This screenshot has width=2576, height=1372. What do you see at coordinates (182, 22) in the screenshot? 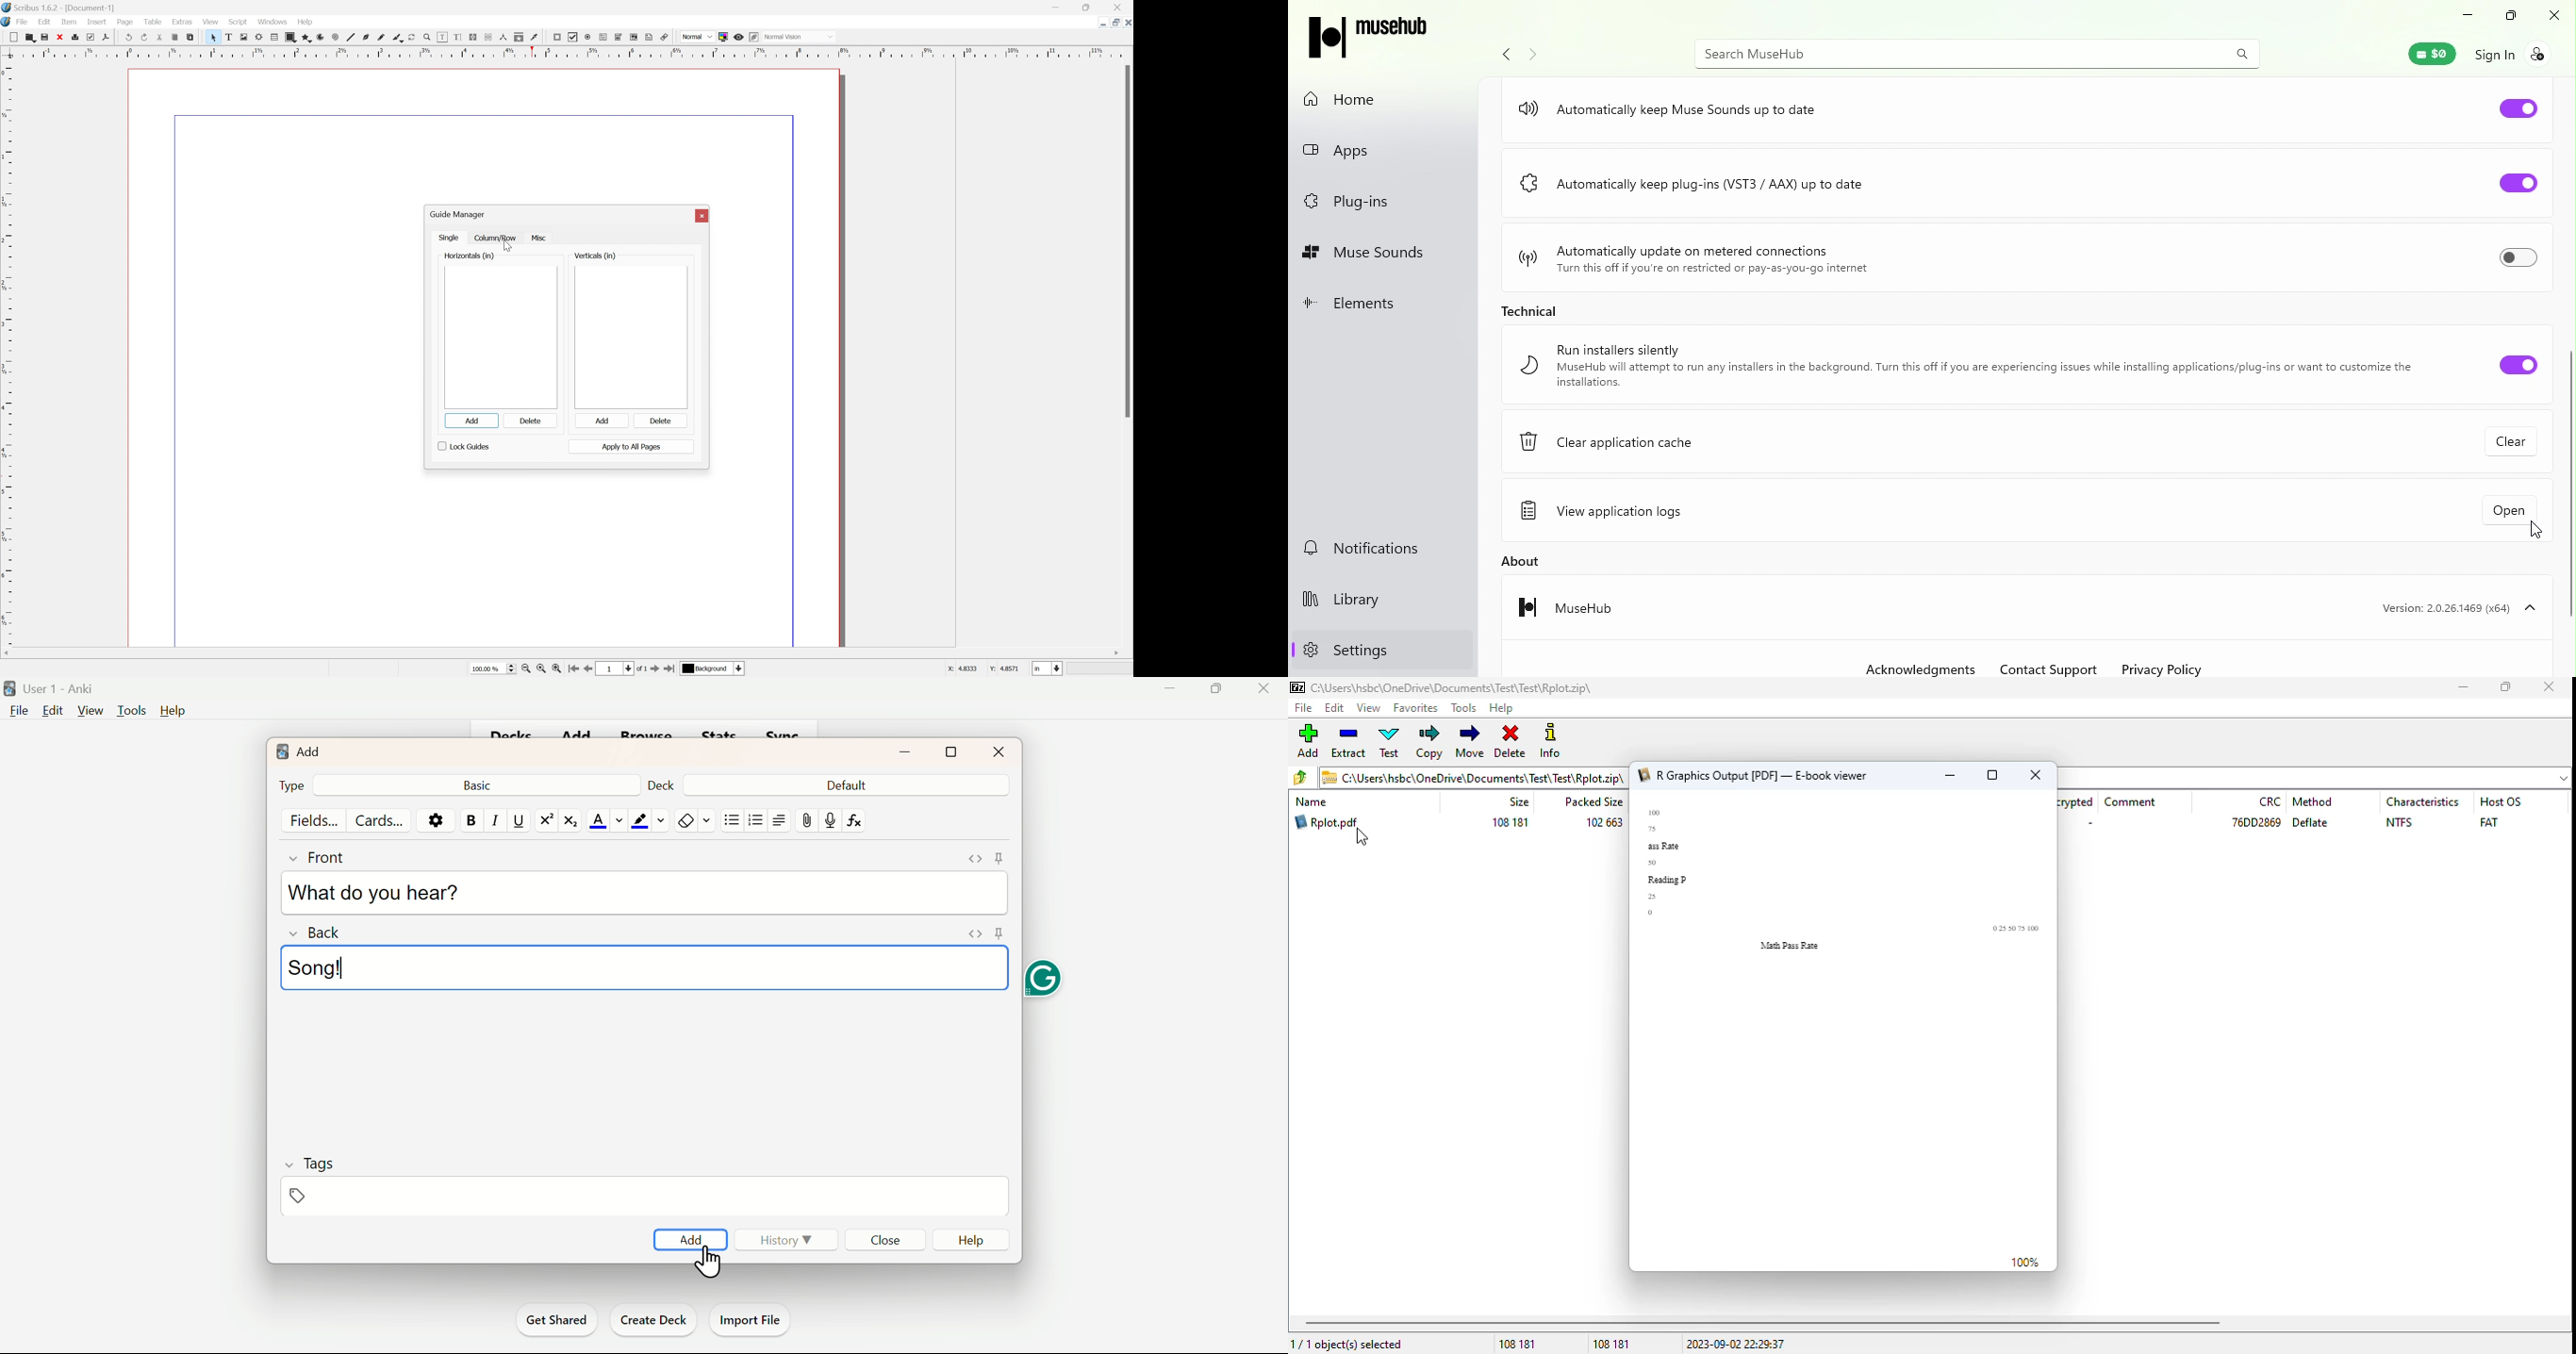
I see `extras` at bounding box center [182, 22].